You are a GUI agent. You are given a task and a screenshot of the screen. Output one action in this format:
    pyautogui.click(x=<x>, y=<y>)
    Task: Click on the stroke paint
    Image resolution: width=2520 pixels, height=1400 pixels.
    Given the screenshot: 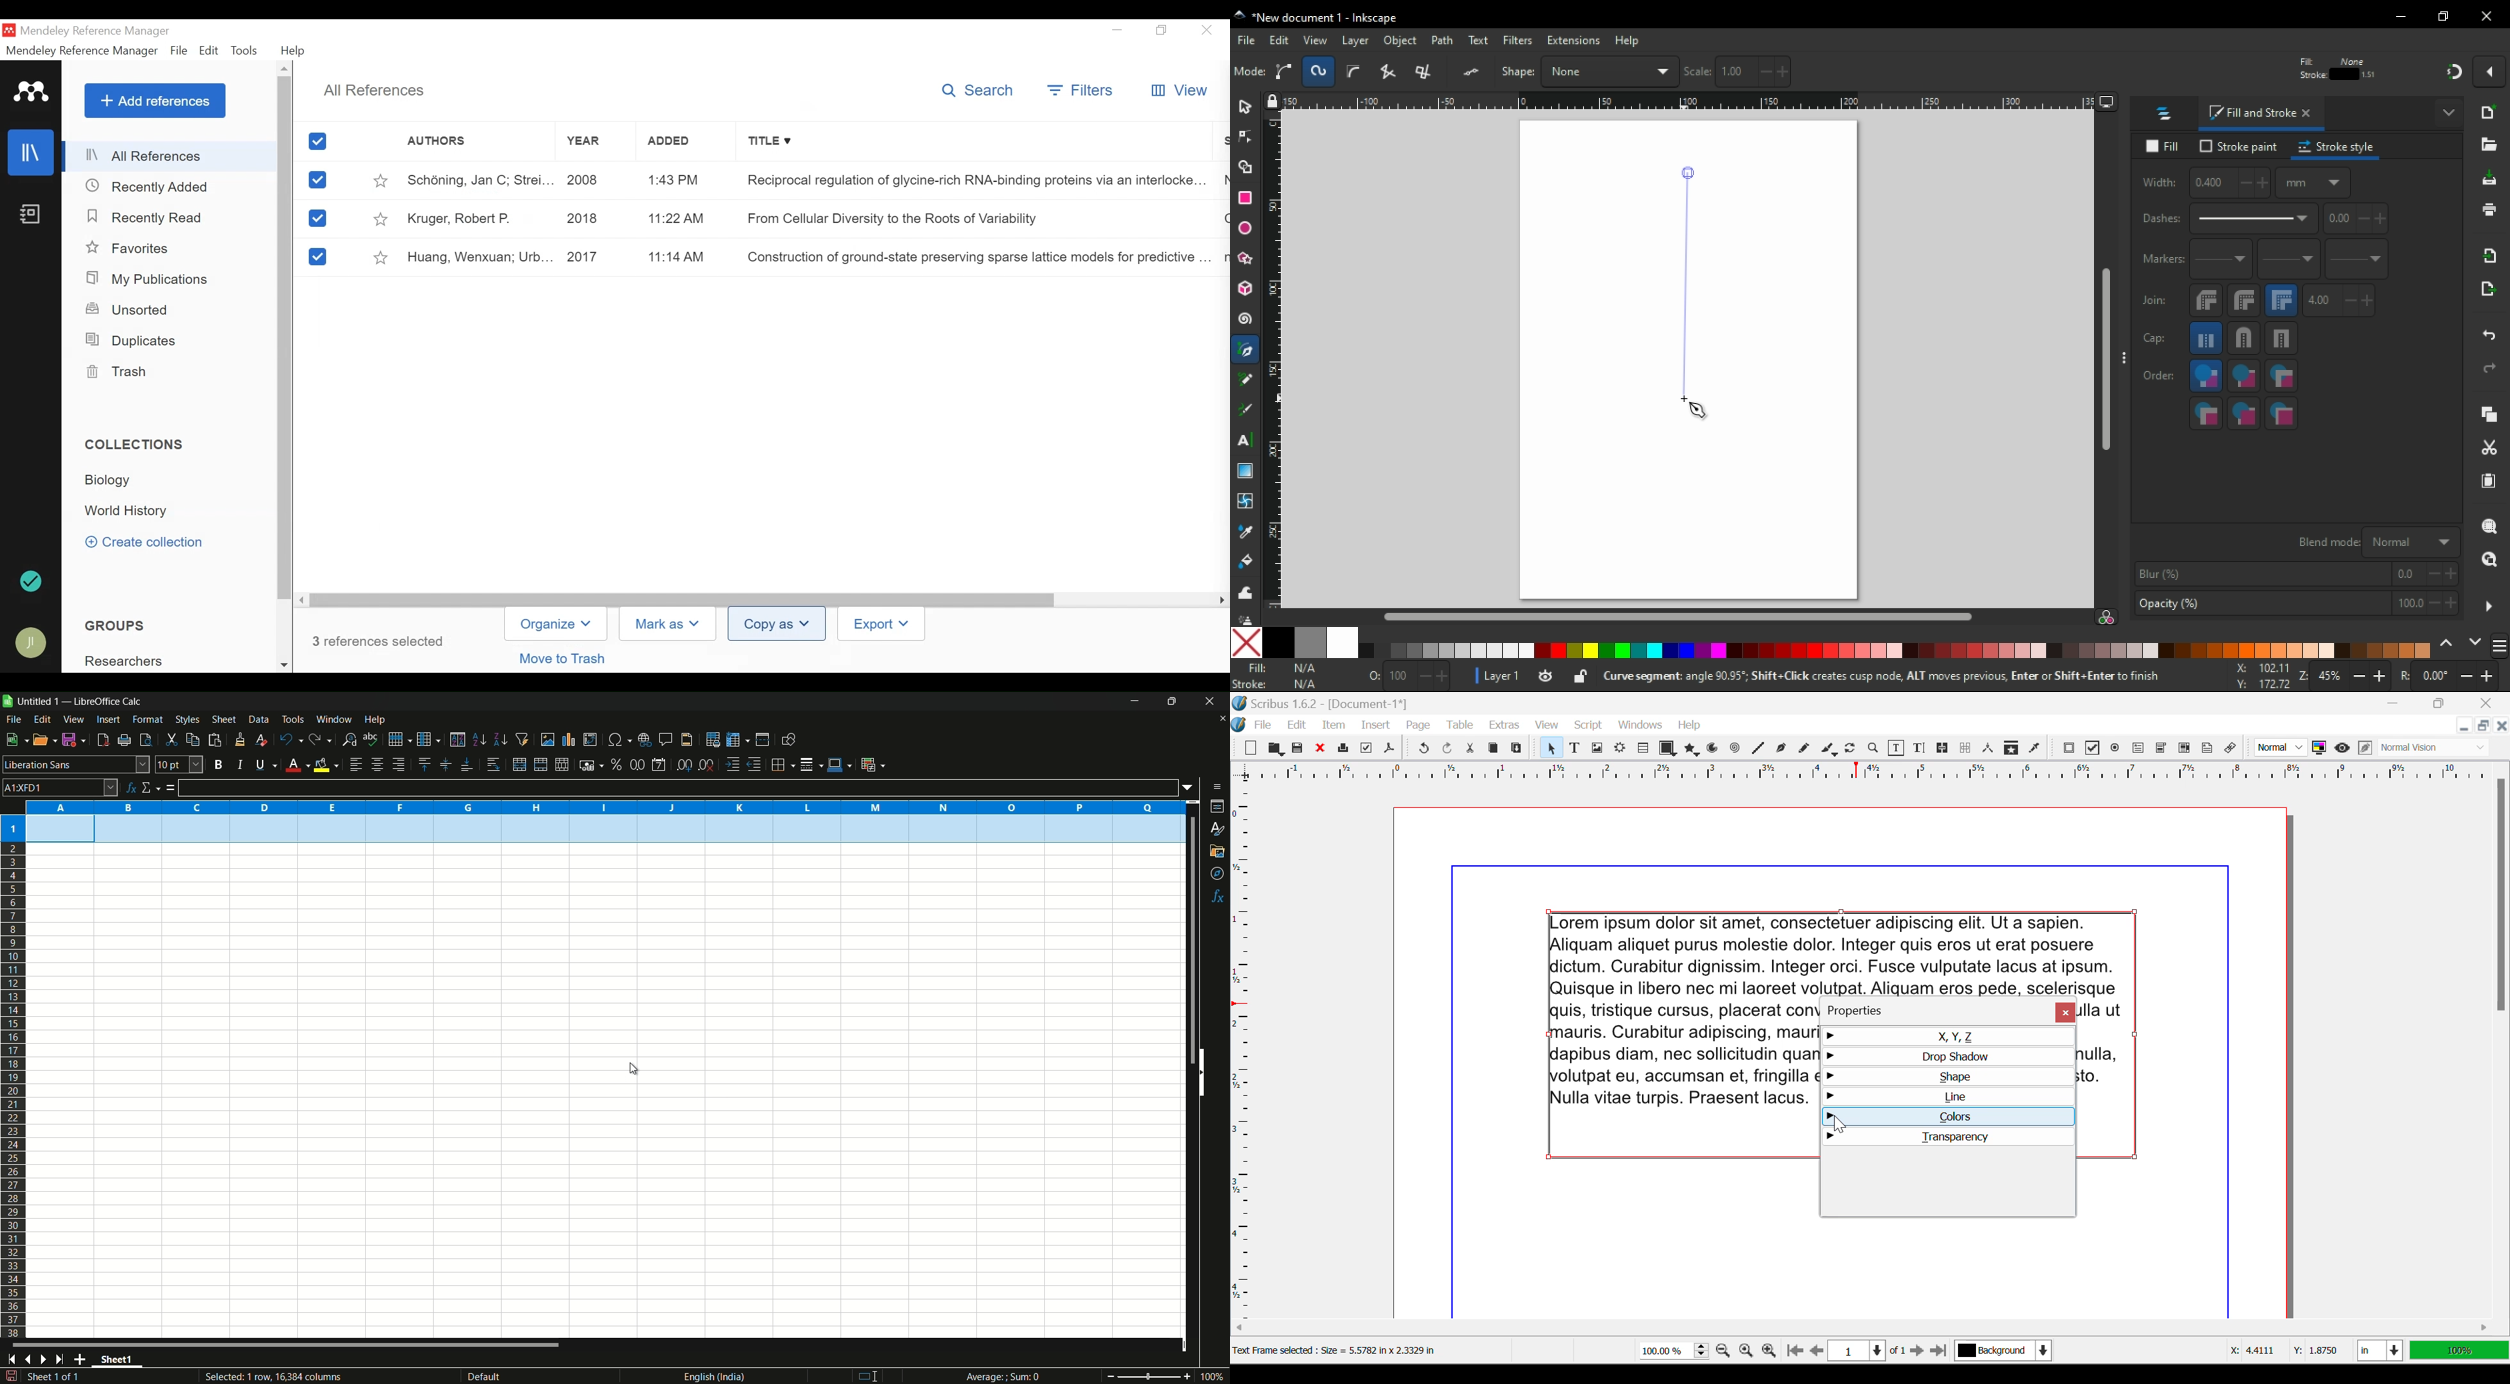 What is the action you would take?
    pyautogui.click(x=2239, y=146)
    